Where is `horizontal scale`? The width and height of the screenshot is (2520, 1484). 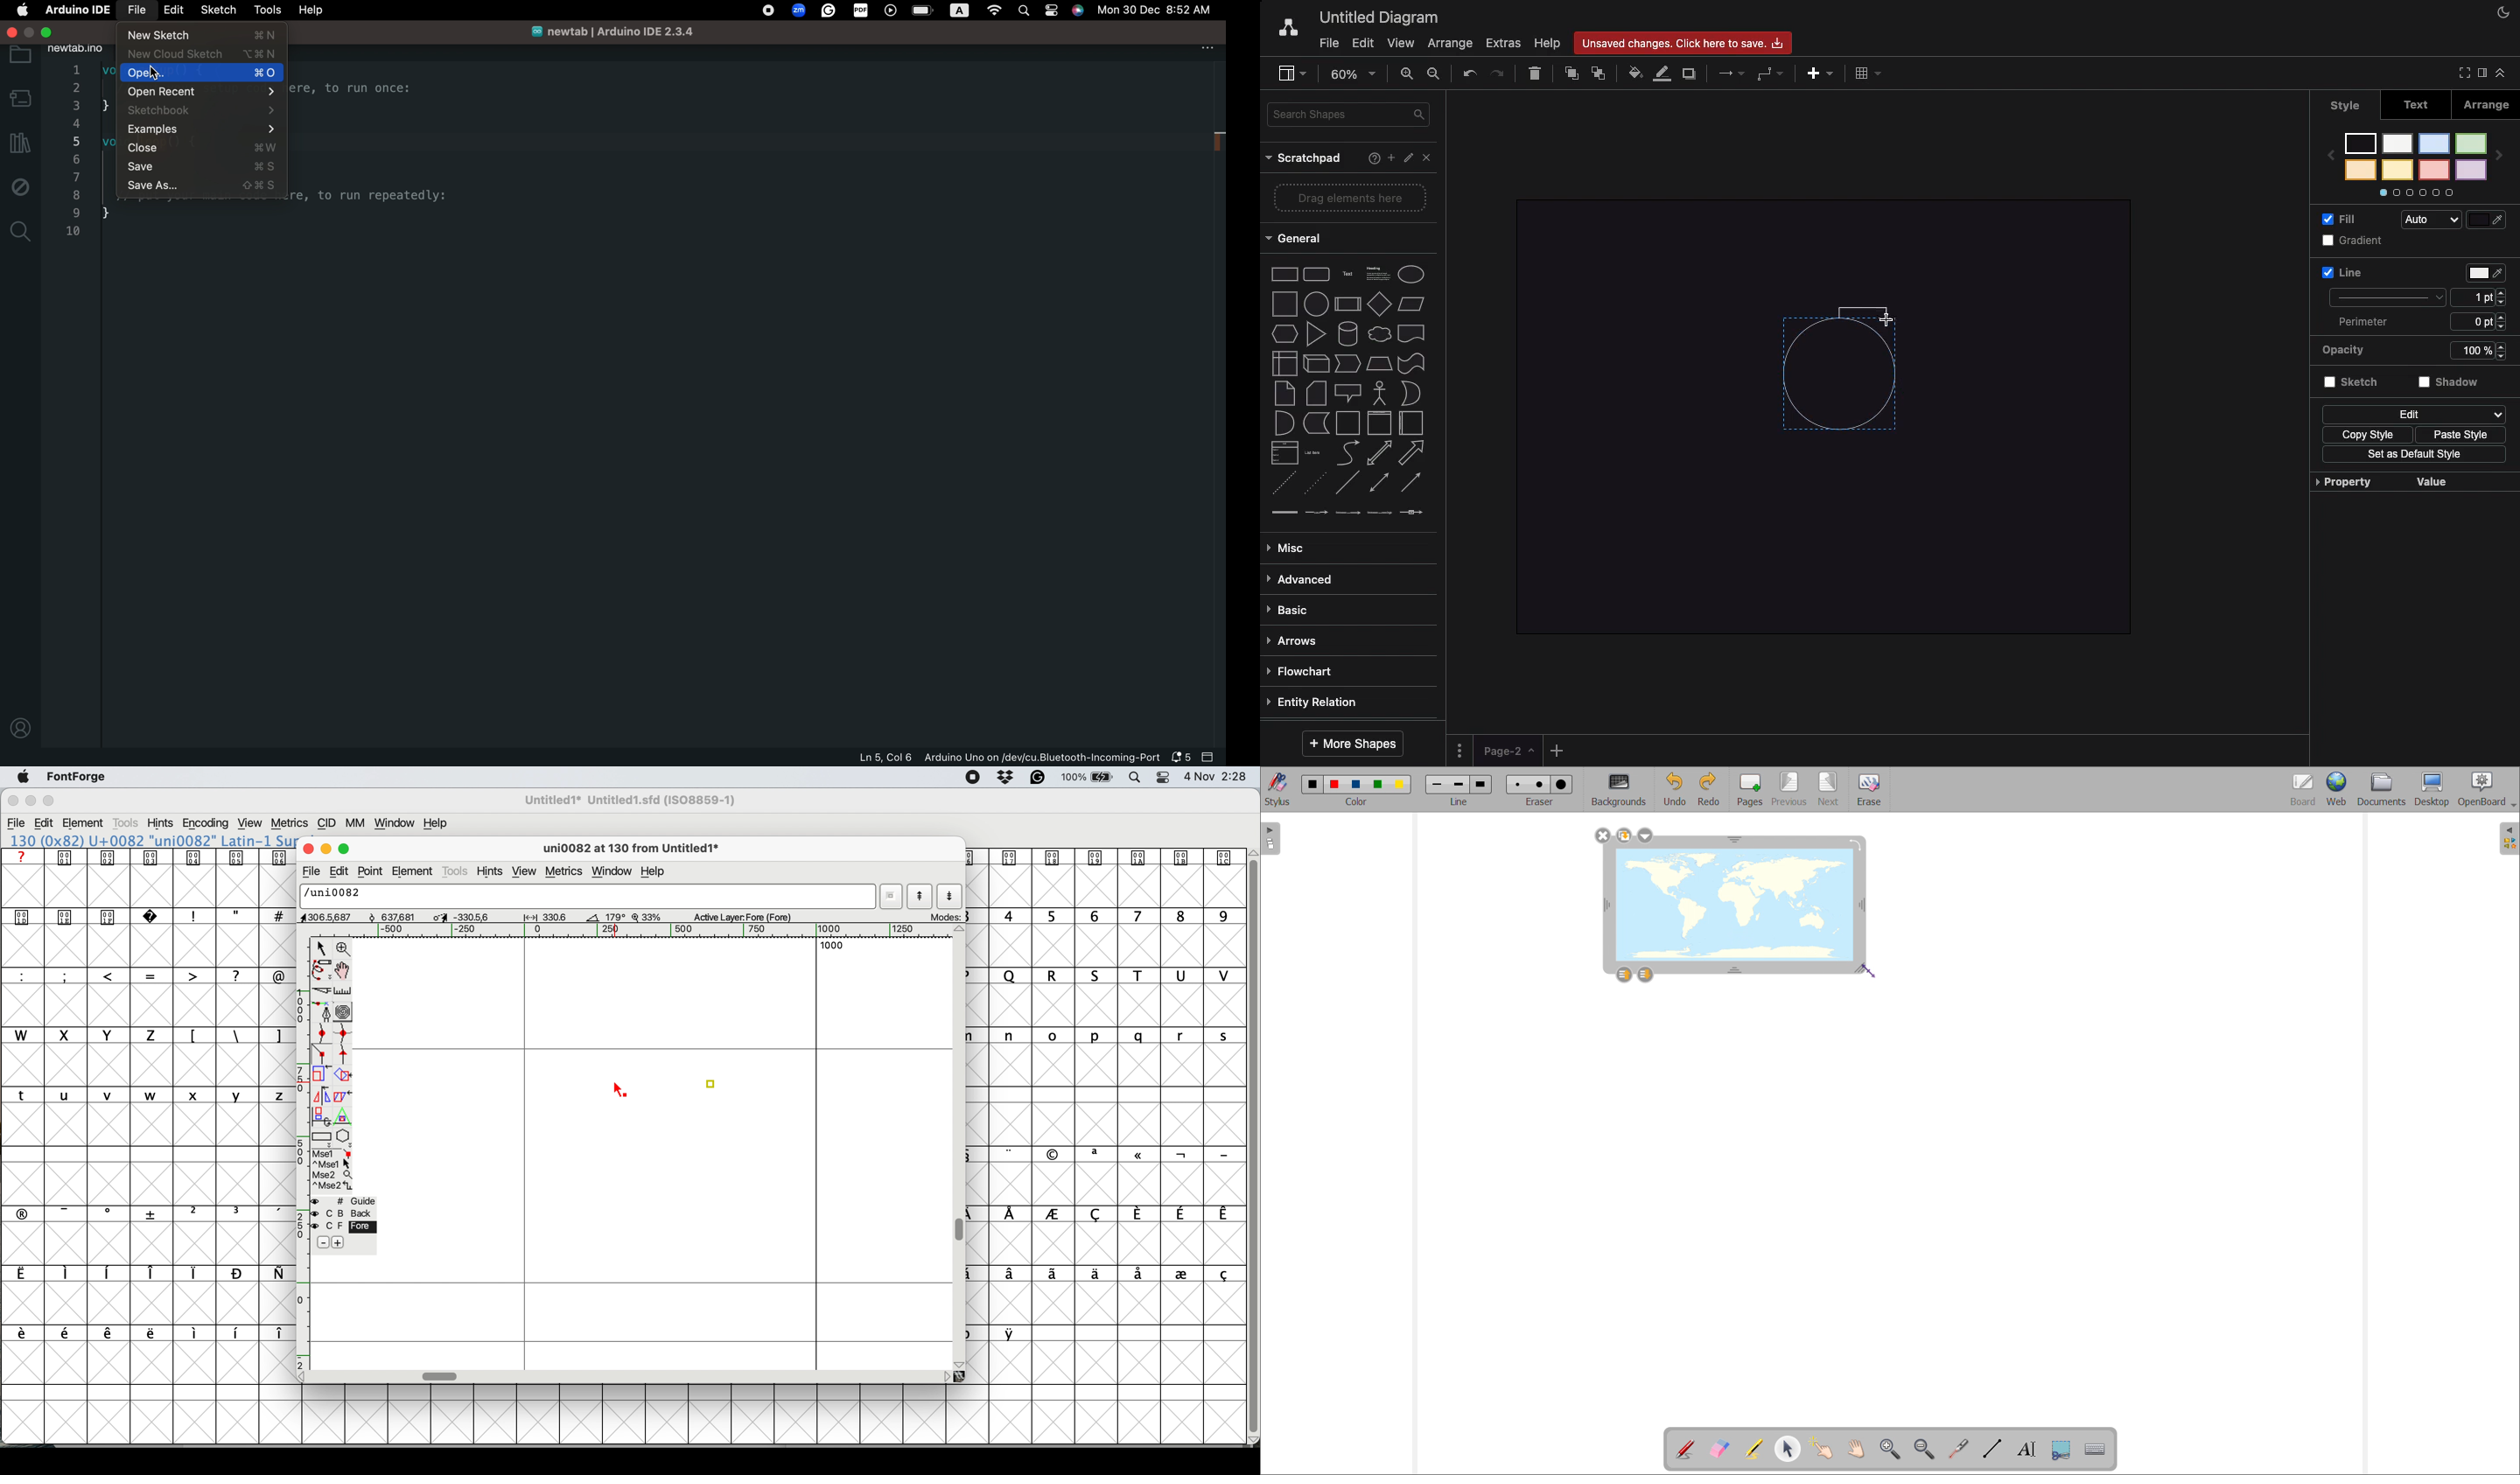 horizontal scale is located at coordinates (645, 931).